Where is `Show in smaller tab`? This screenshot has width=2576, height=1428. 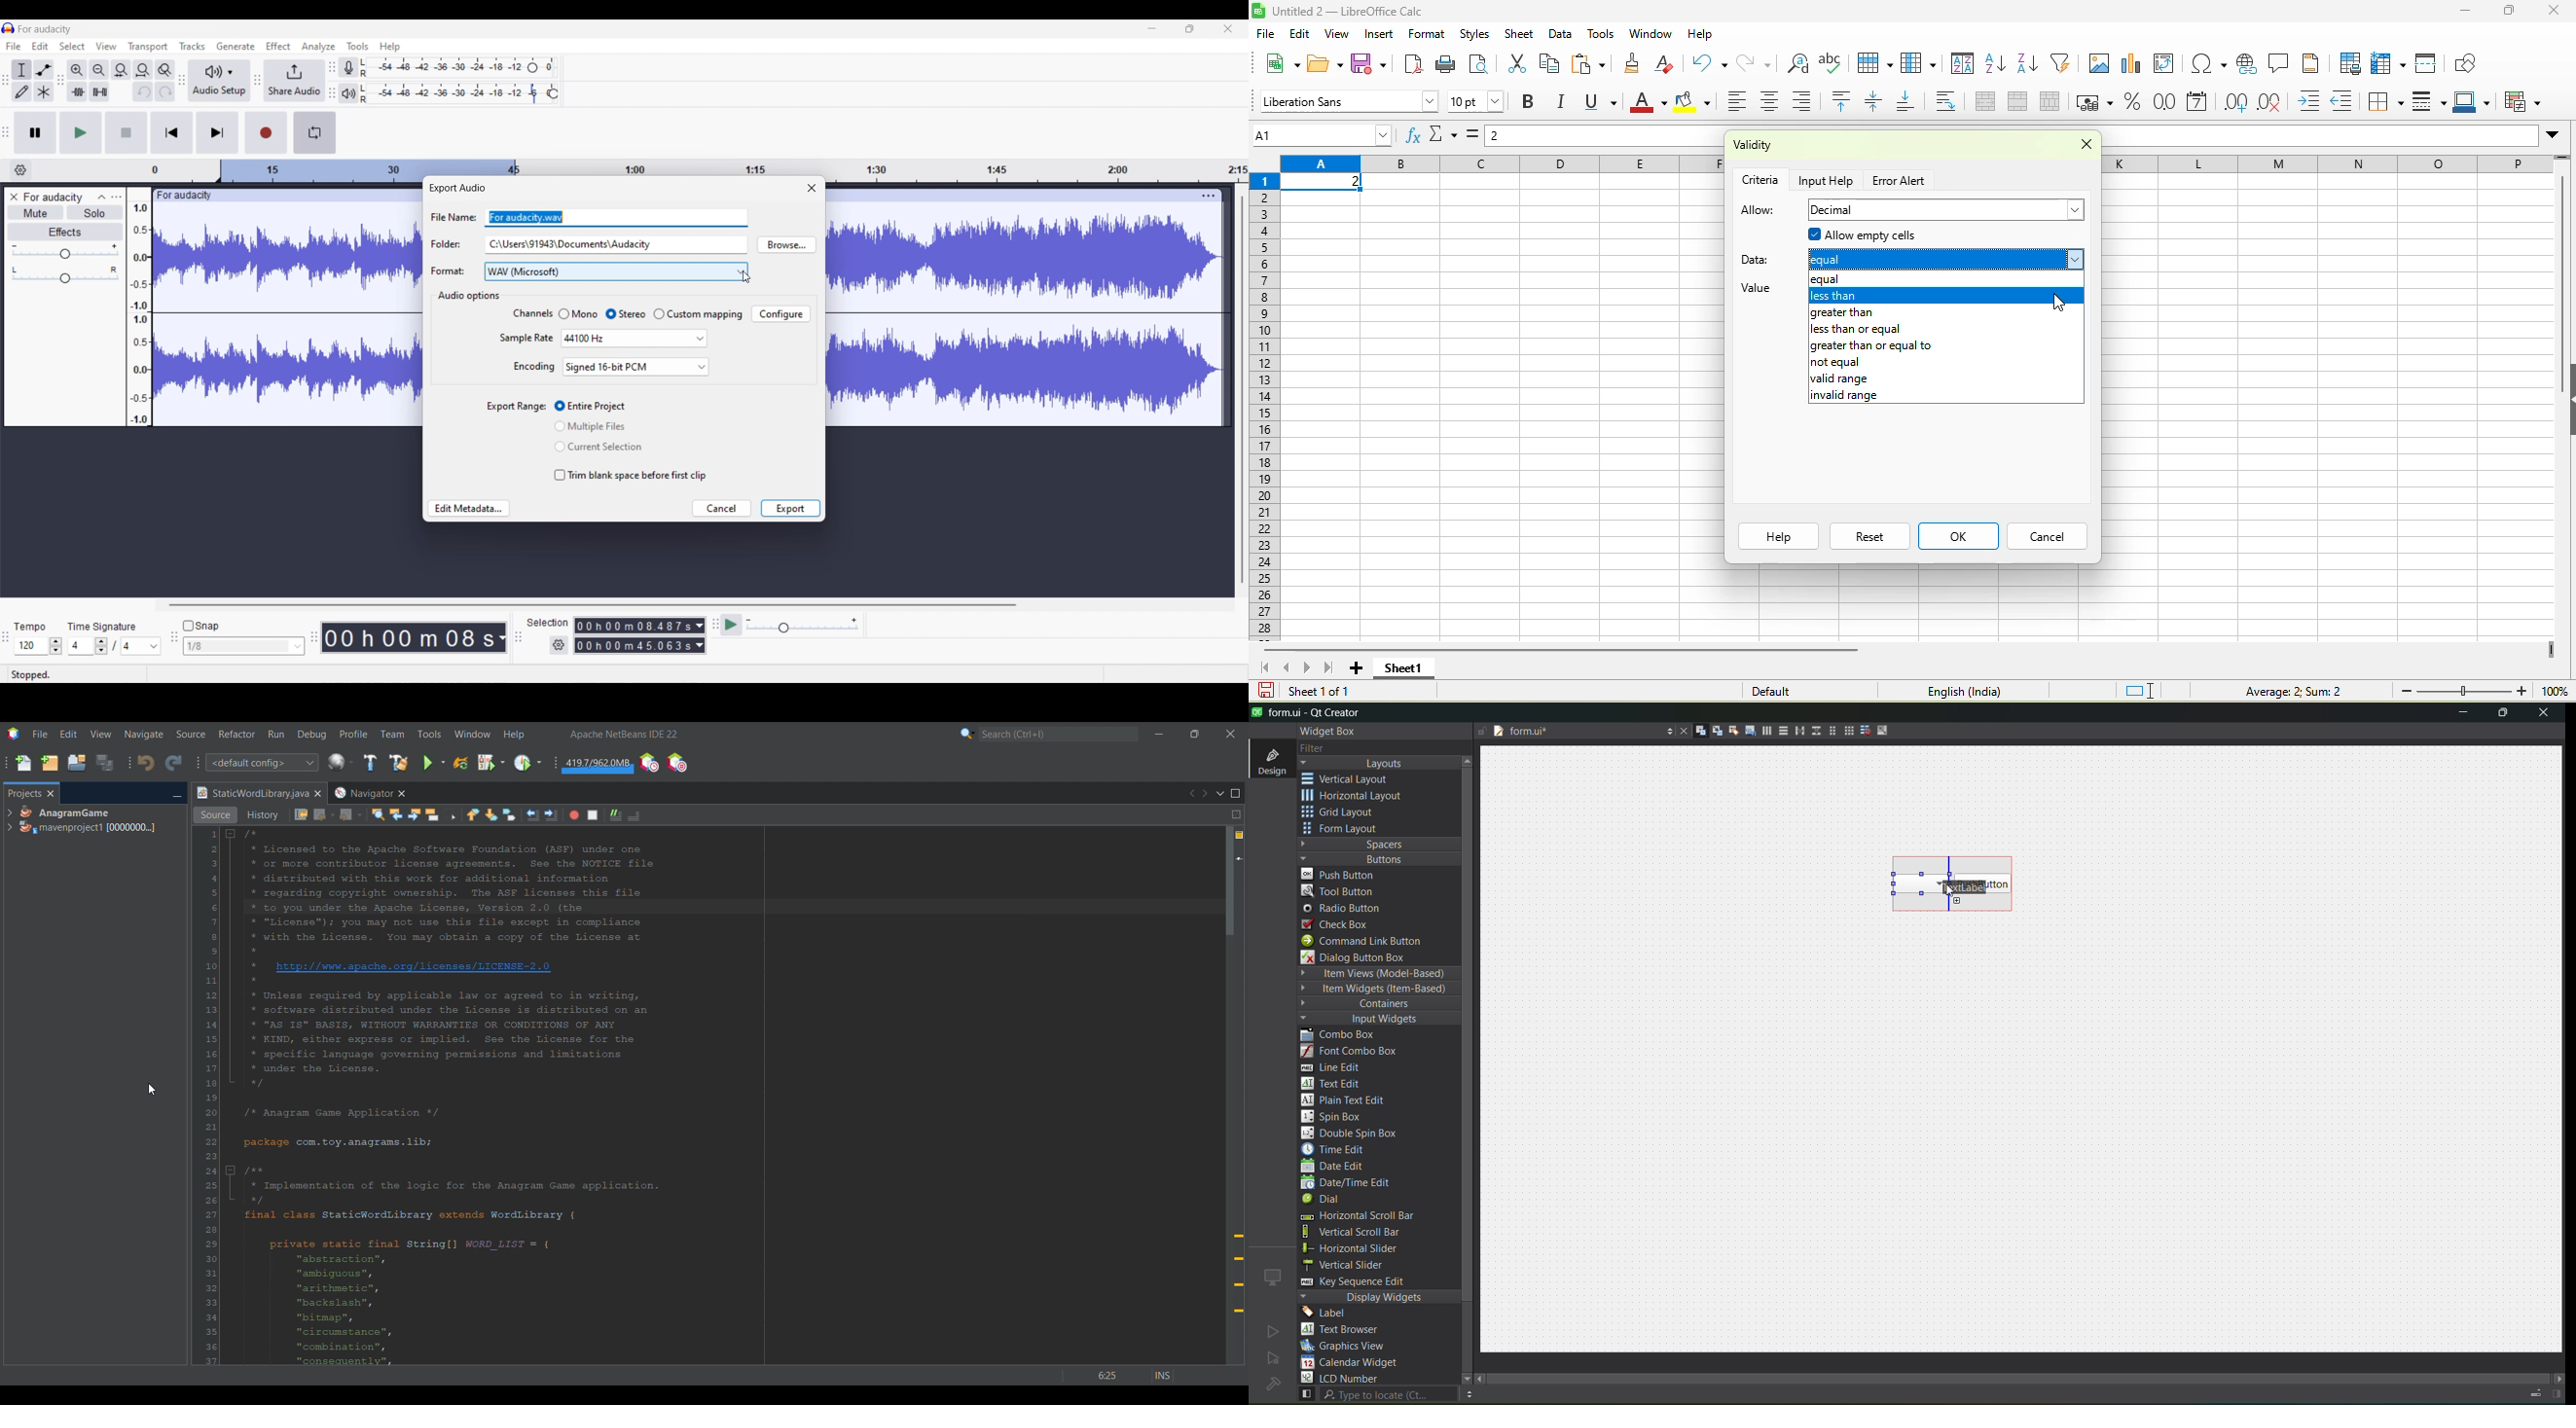 Show in smaller tab is located at coordinates (1190, 29).